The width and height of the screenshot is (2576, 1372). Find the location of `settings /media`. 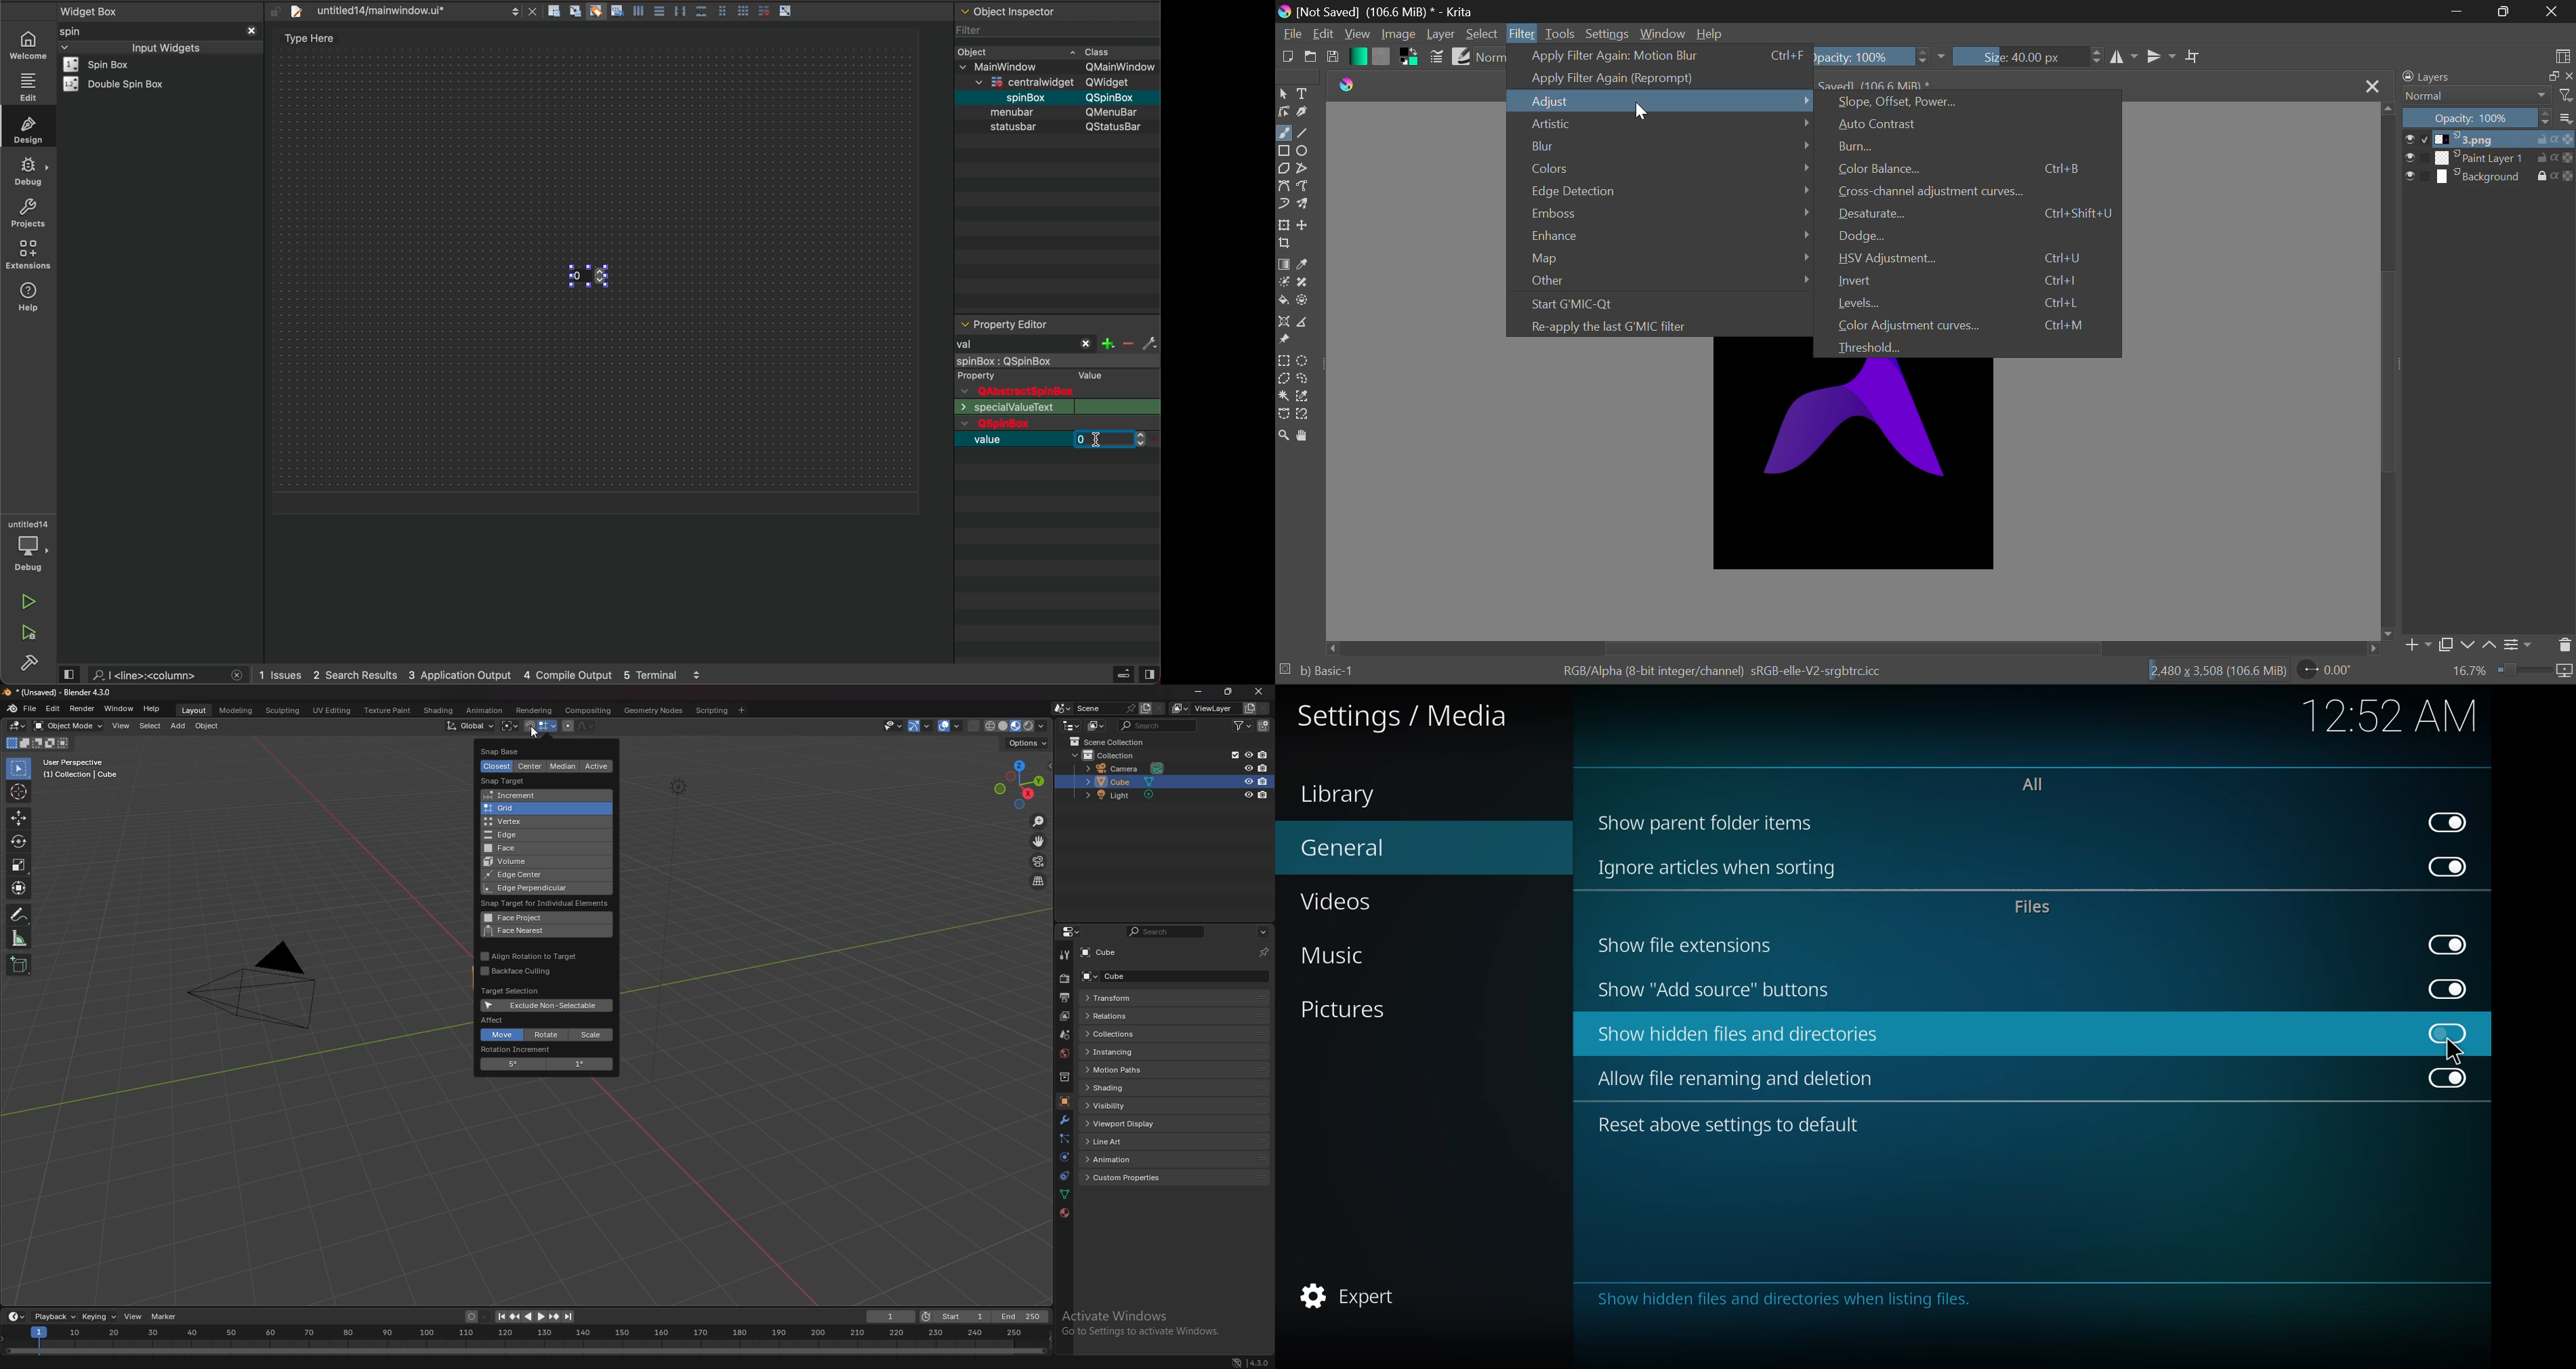

settings /media is located at coordinates (1403, 720).